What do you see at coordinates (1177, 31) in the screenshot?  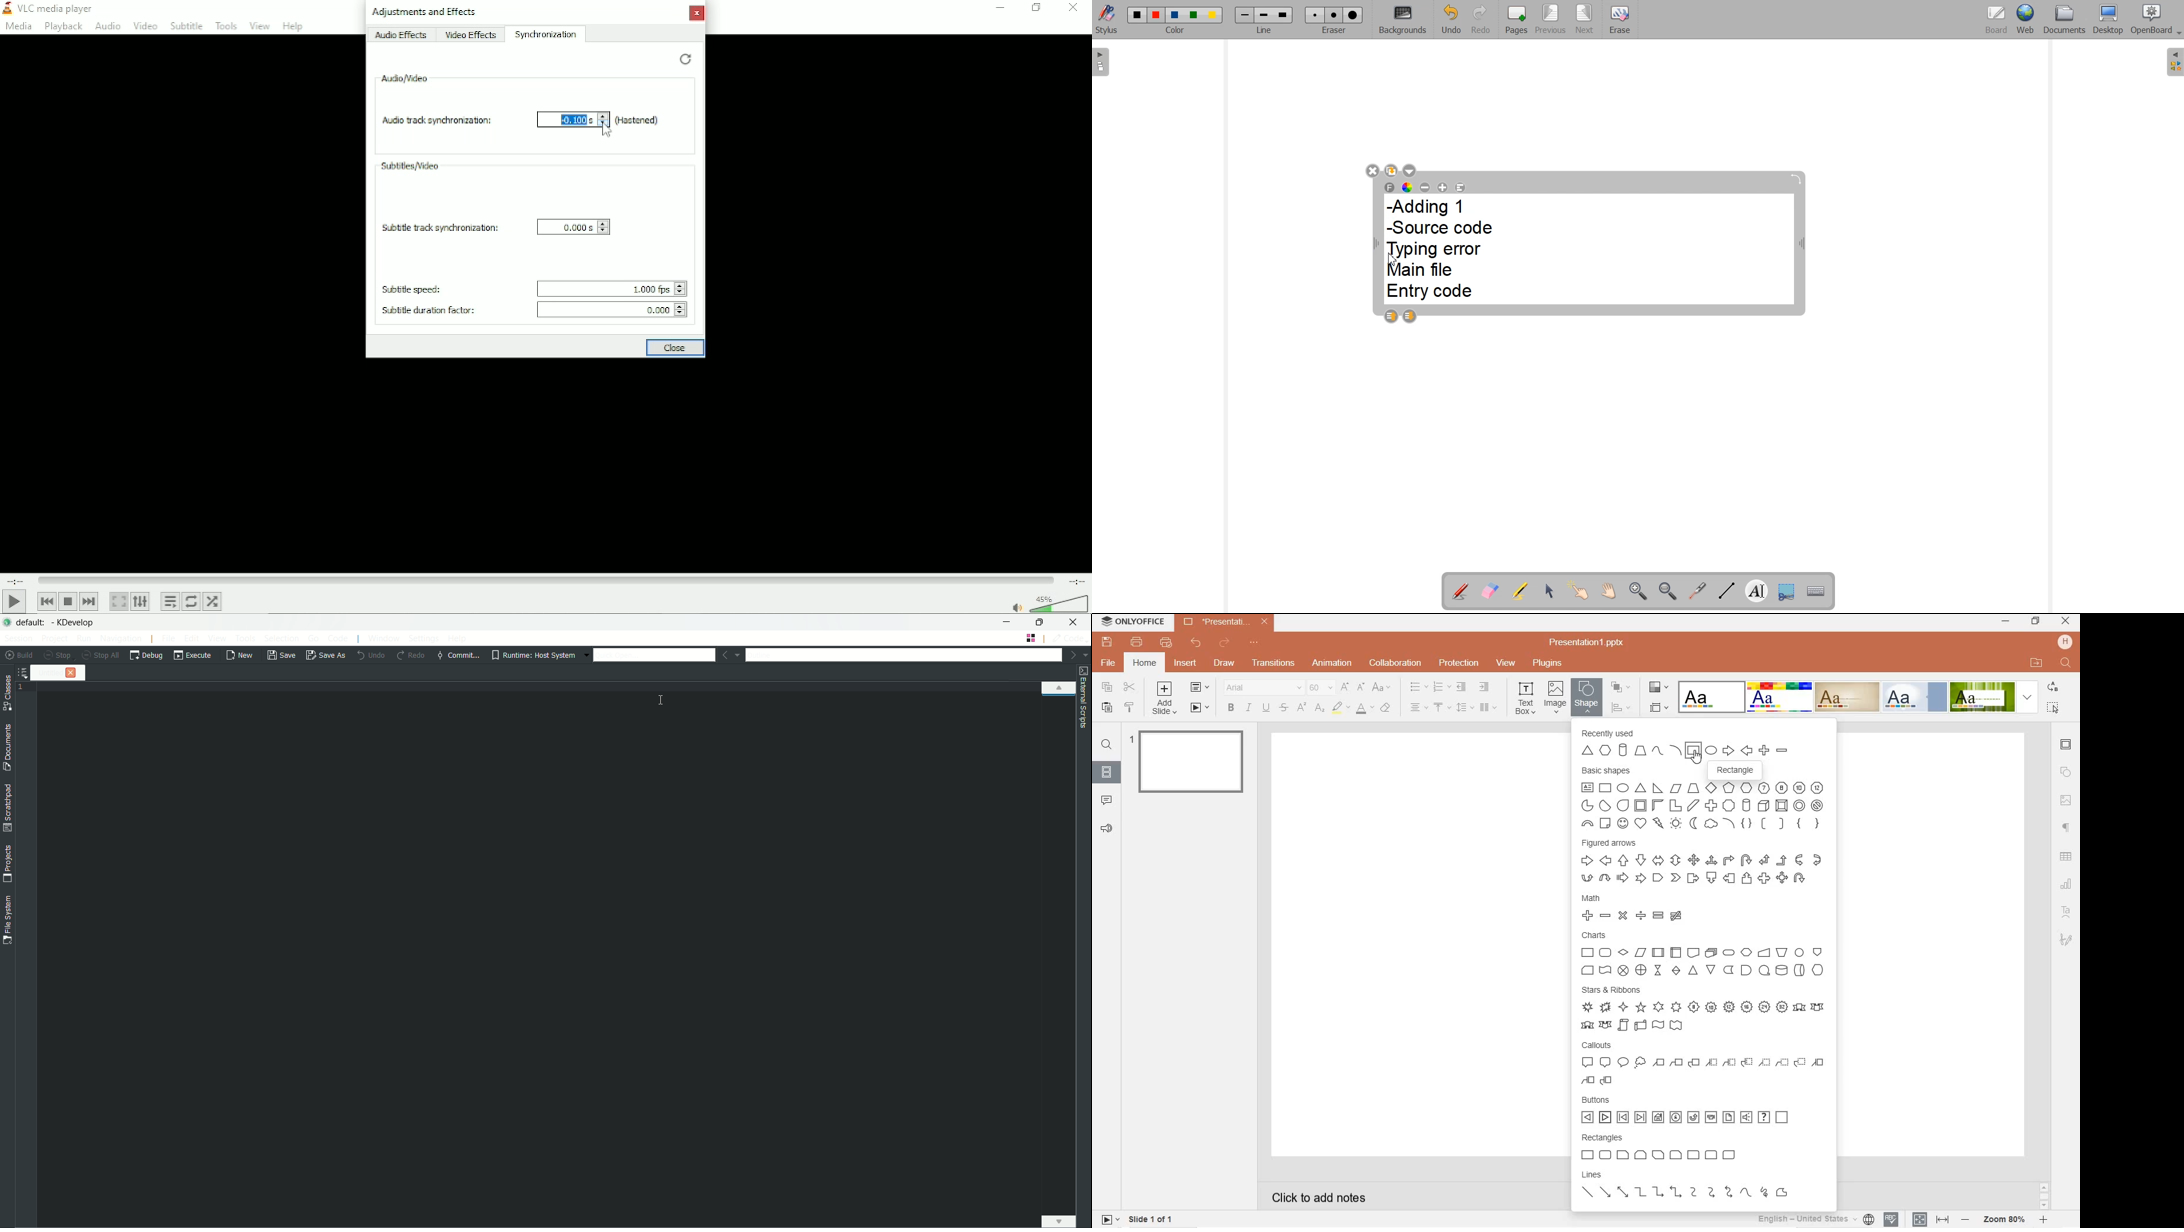 I see `Color` at bounding box center [1177, 31].